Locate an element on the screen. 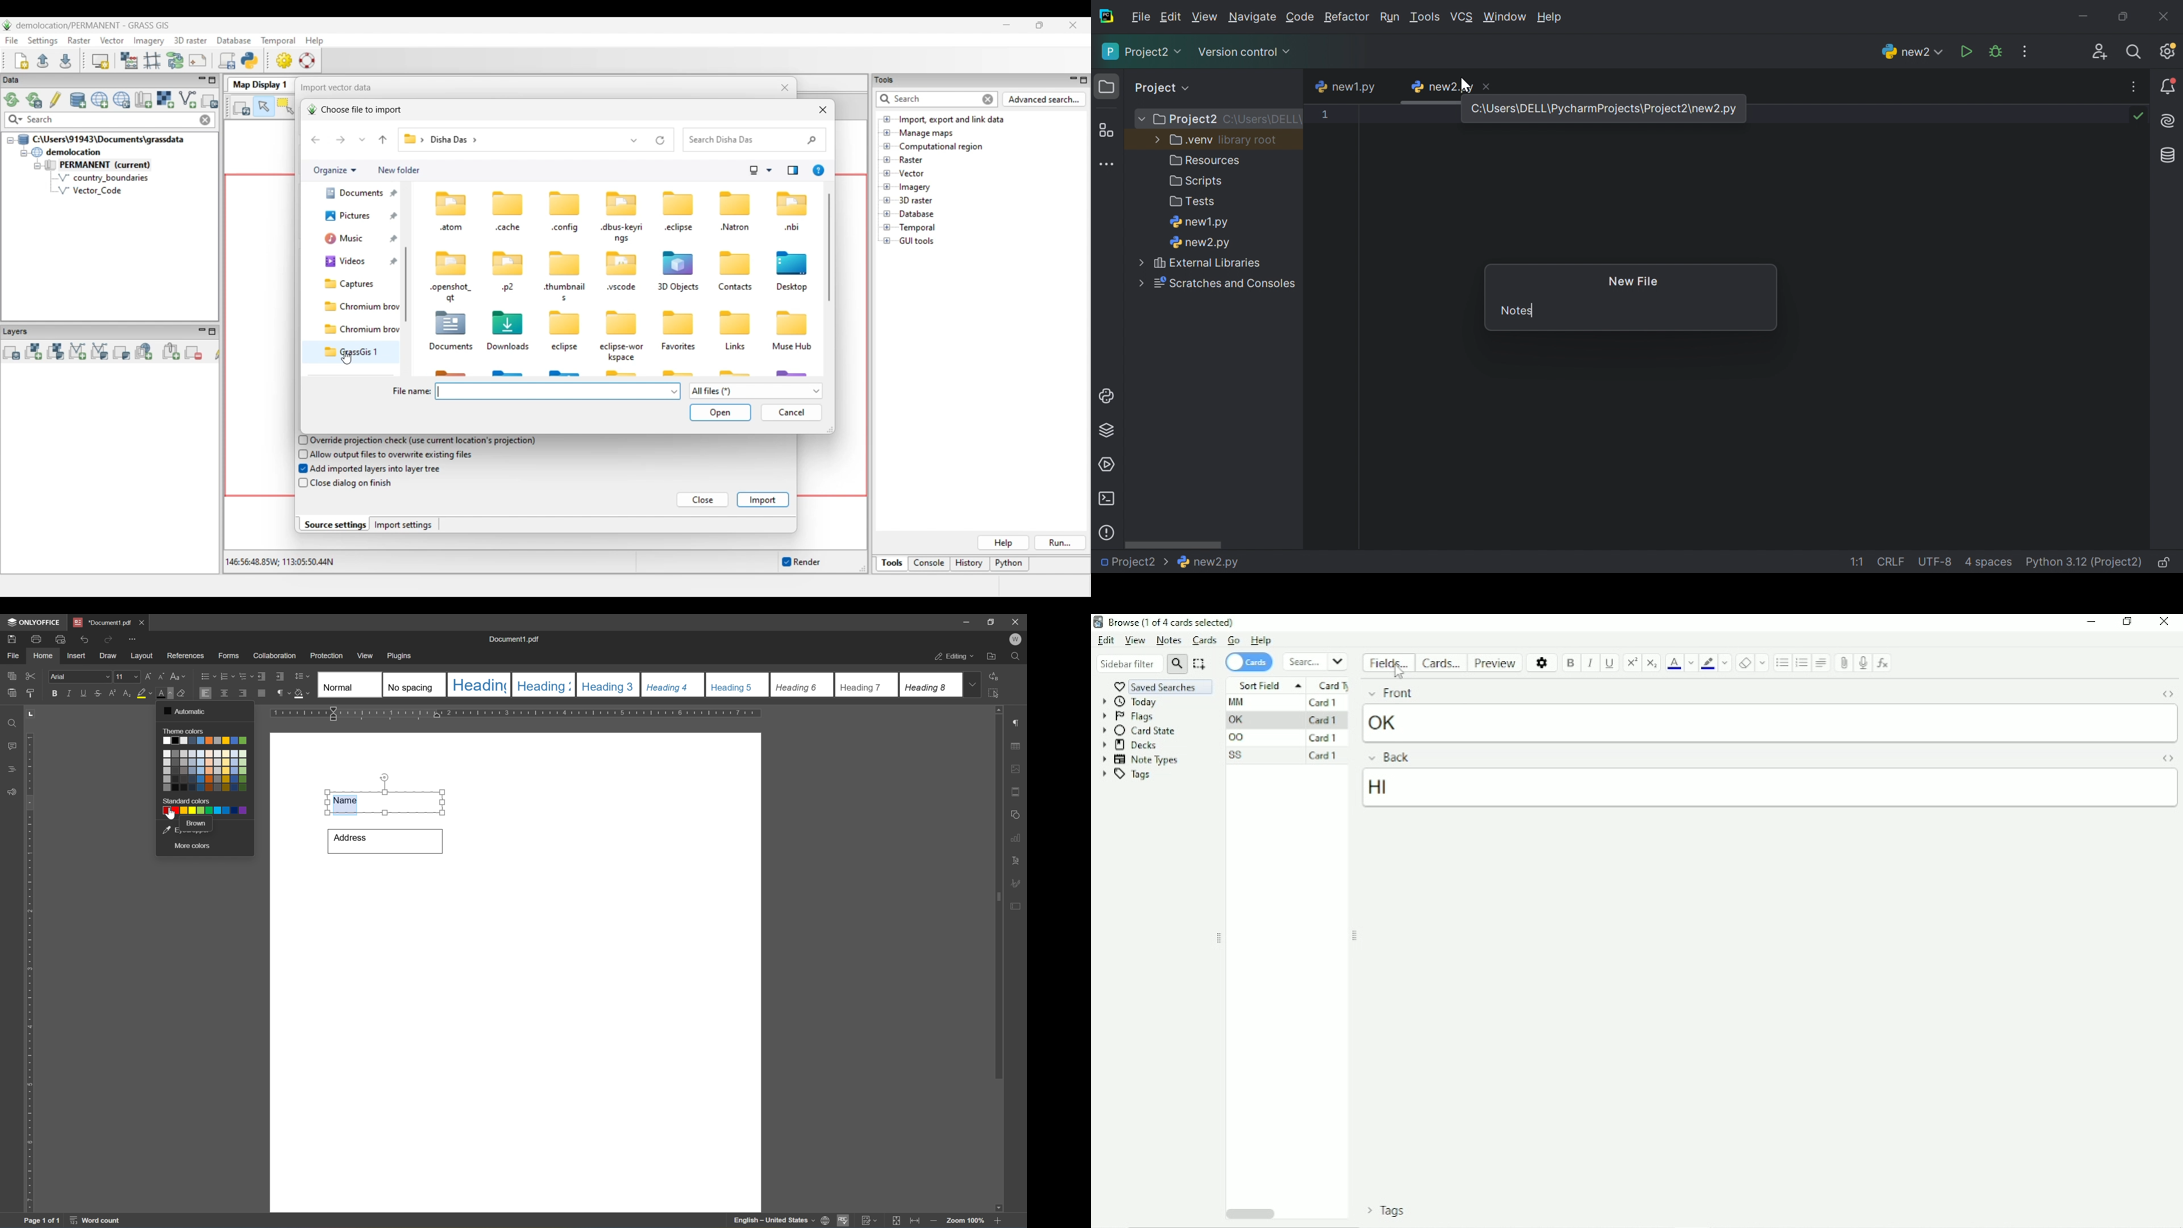  Address is located at coordinates (384, 841).